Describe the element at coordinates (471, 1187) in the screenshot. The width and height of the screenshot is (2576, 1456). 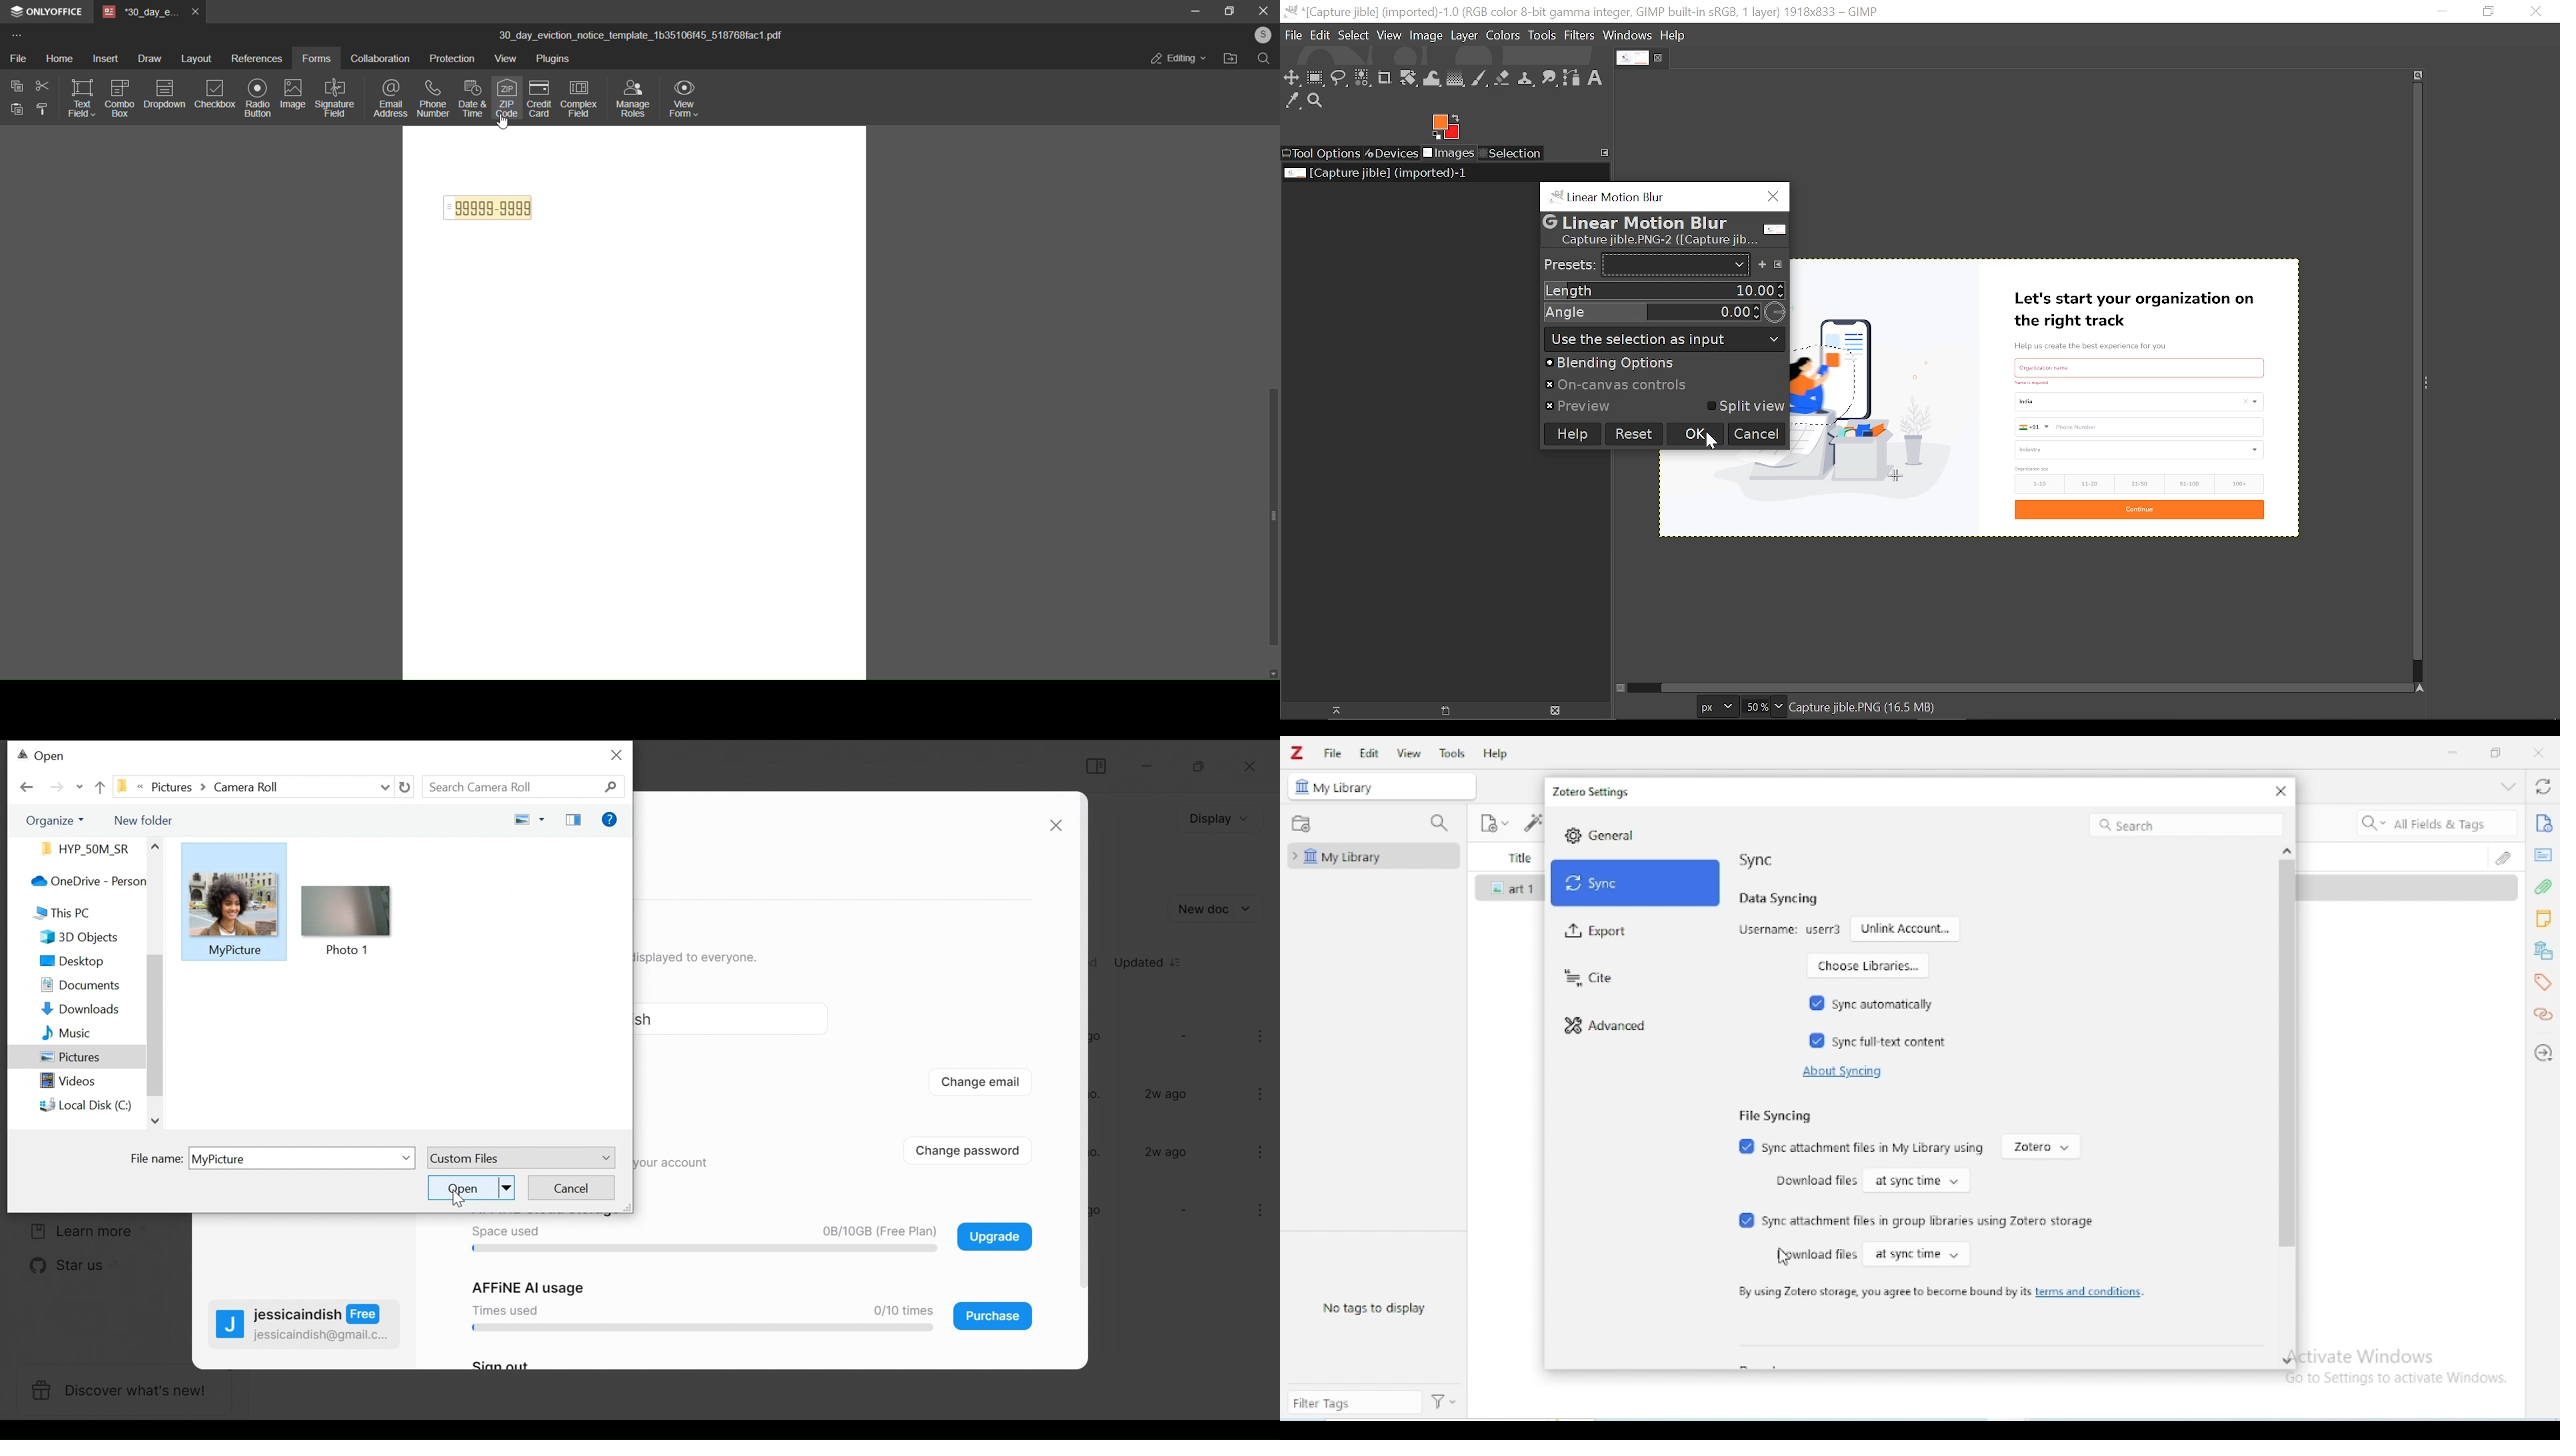
I see `Open` at that location.